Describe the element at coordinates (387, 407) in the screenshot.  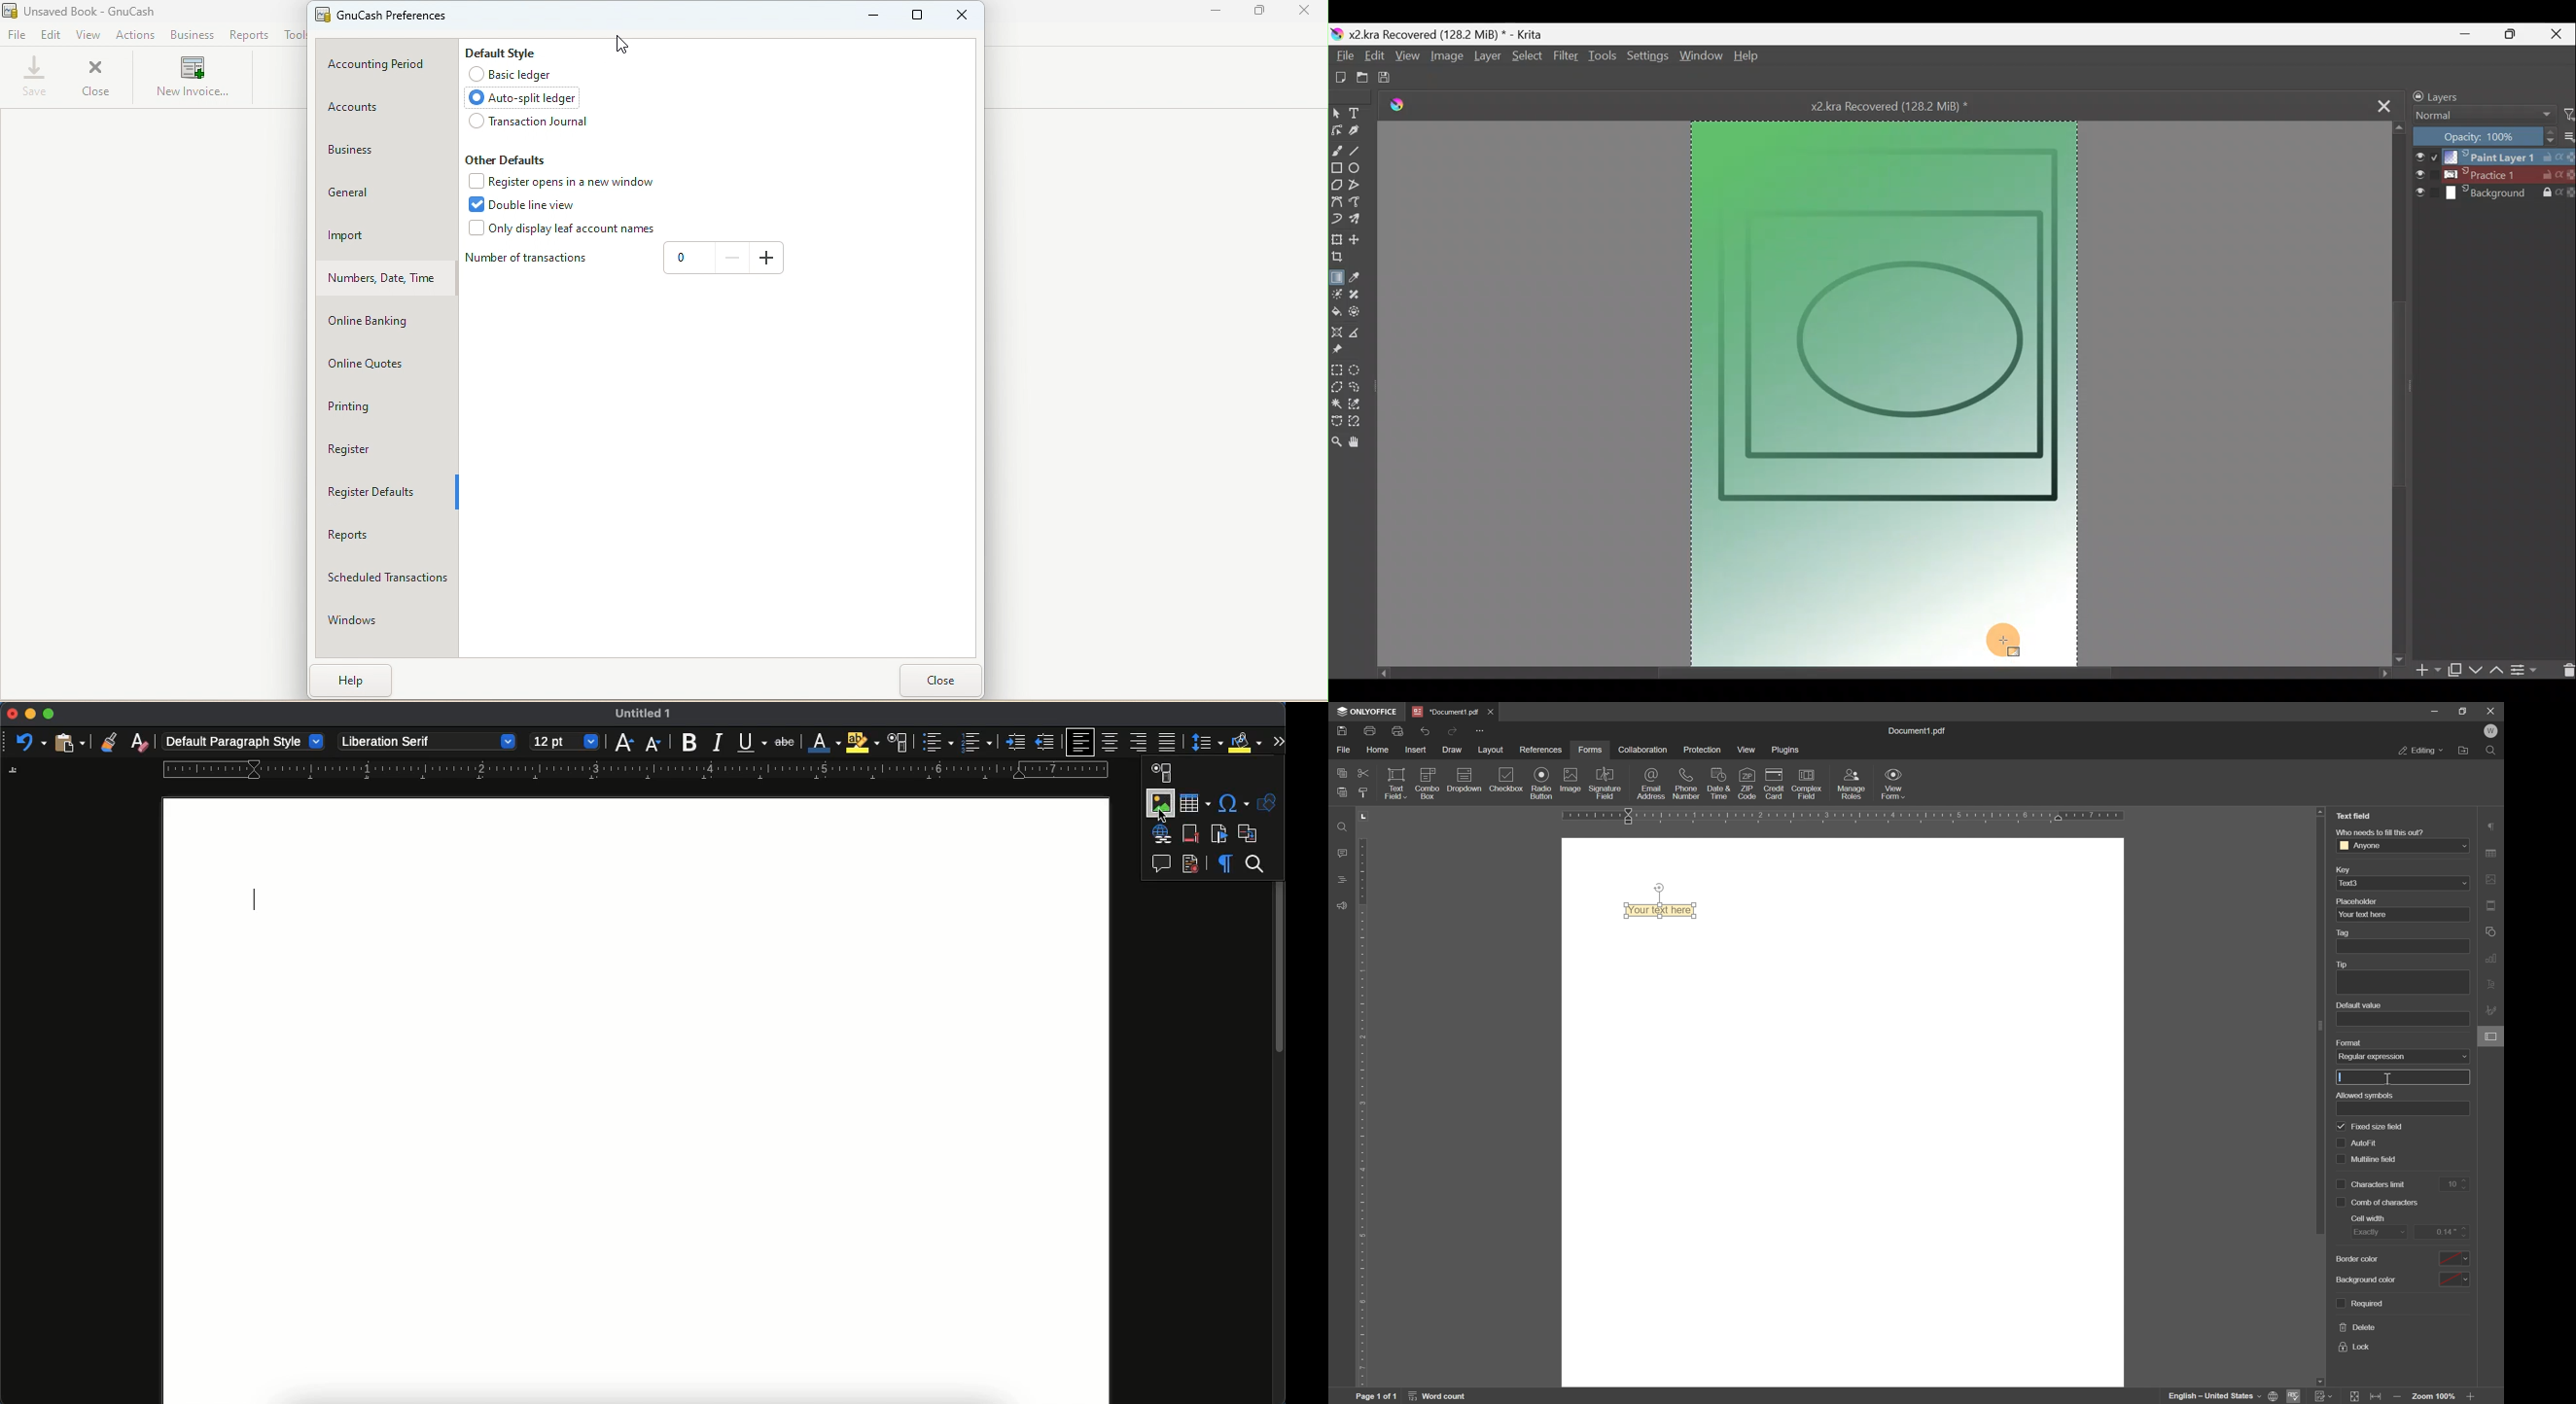
I see `Printing` at that location.